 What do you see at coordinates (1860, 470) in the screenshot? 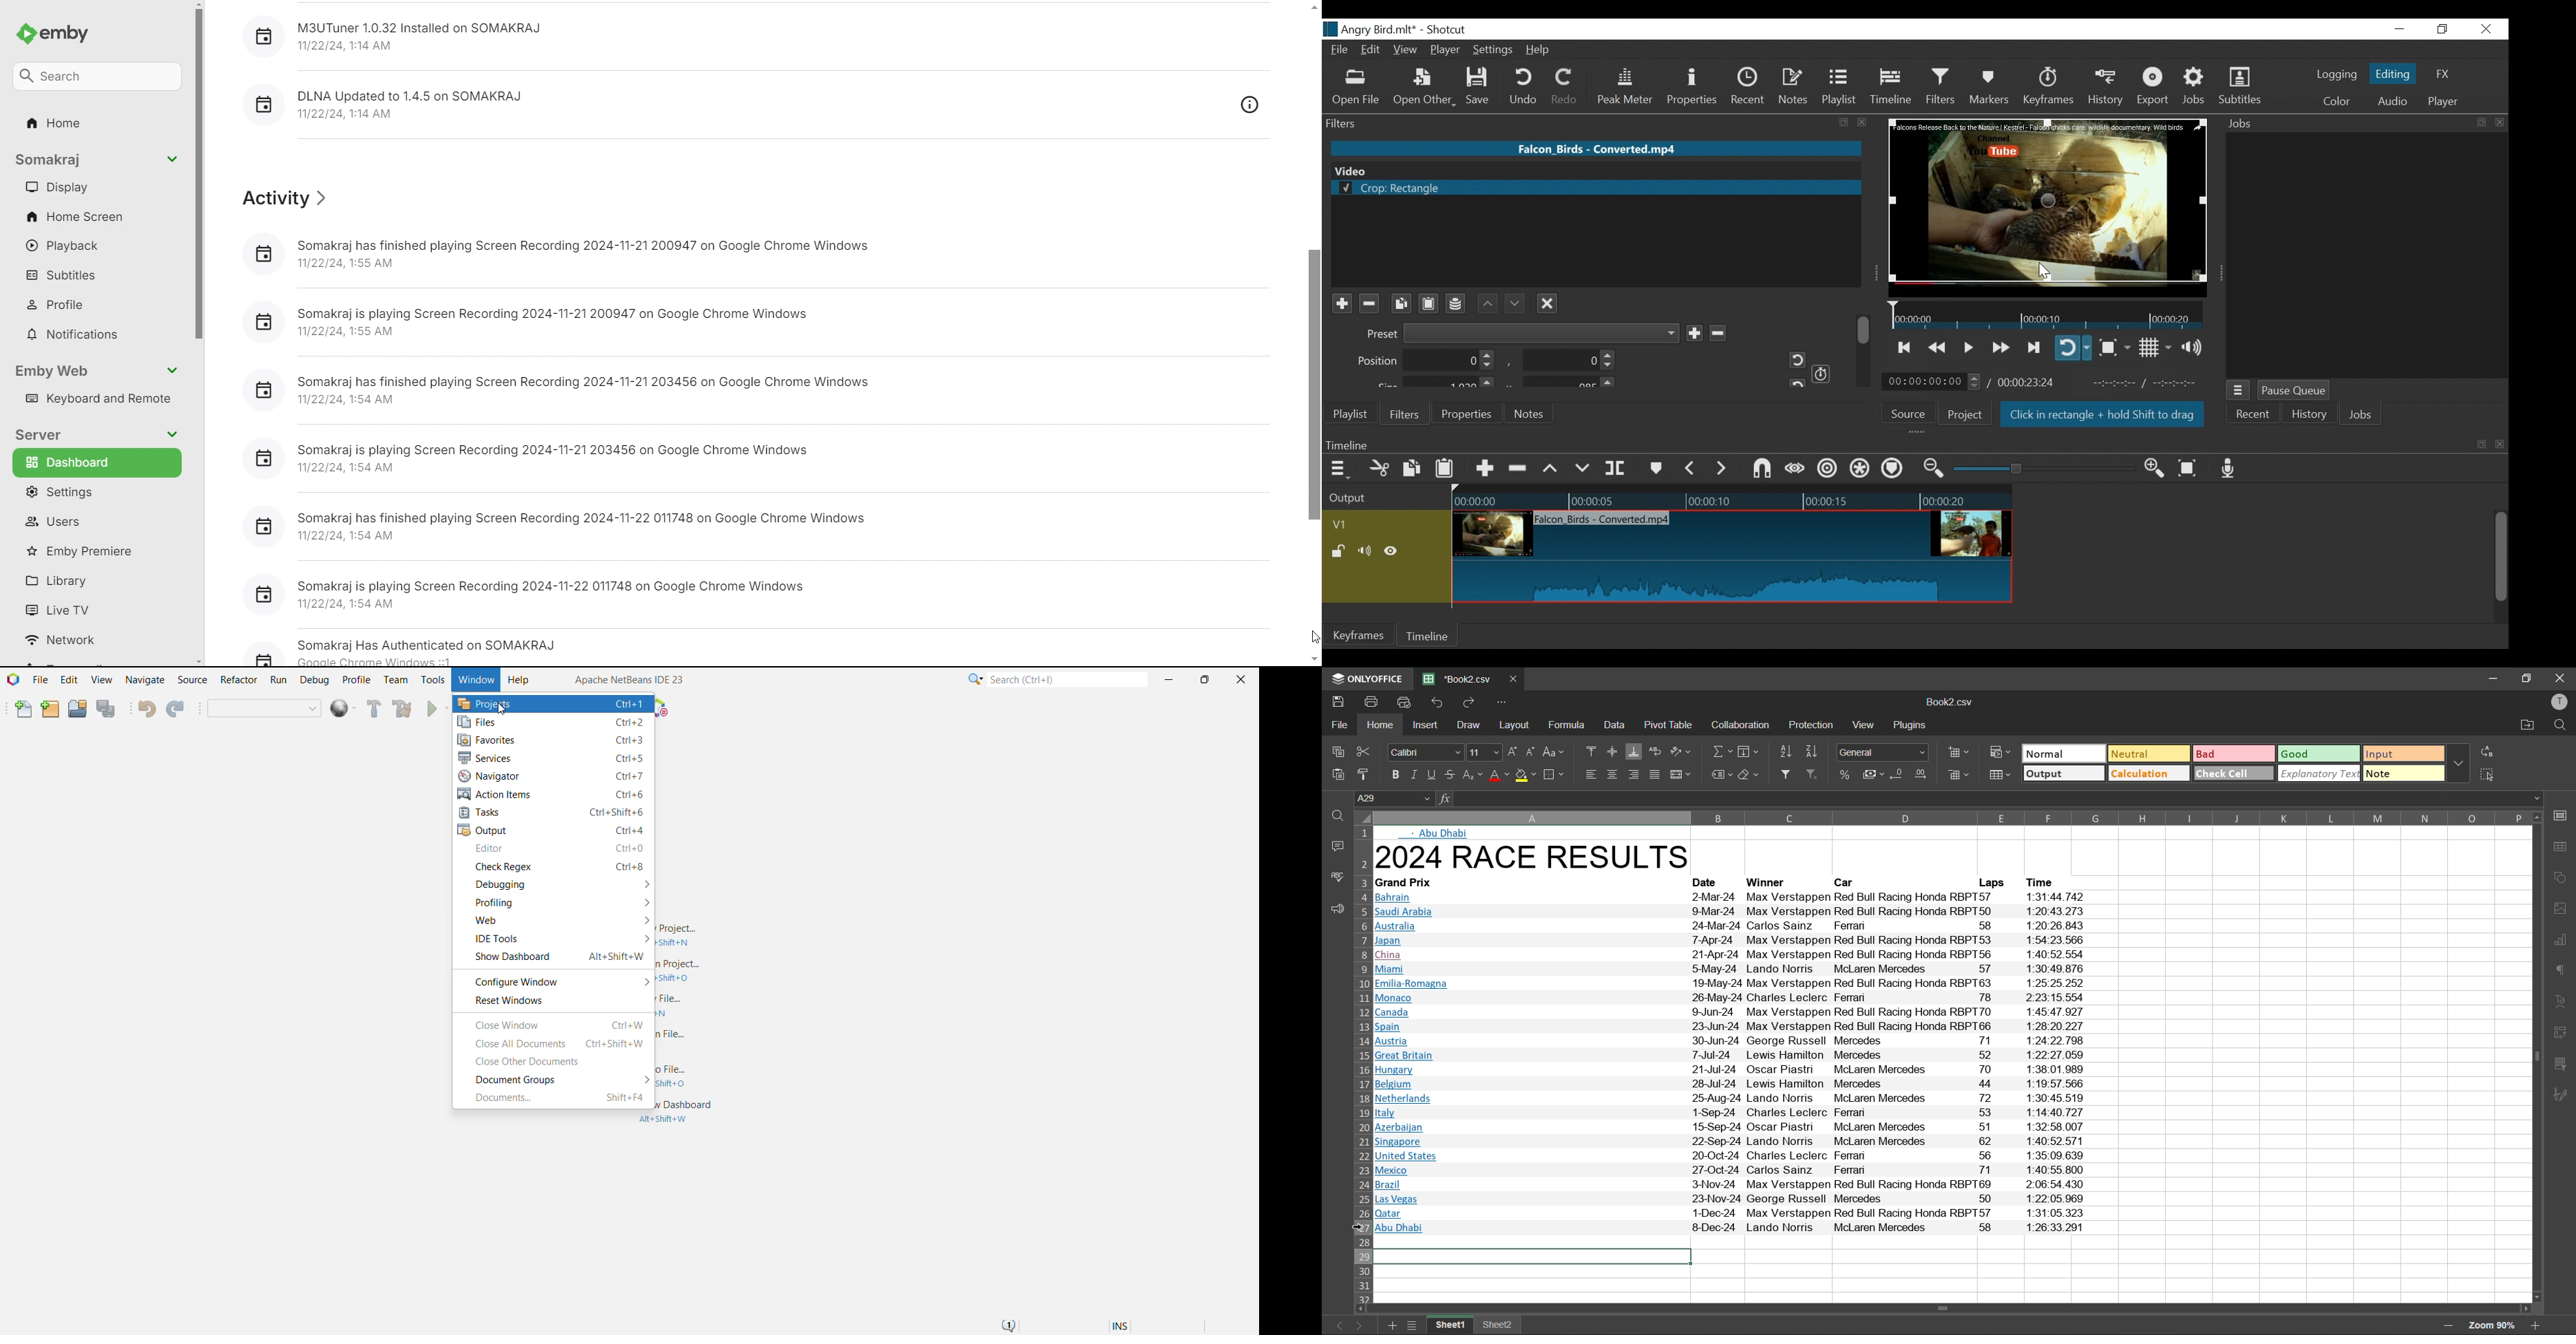
I see `Ripple all tracks` at bounding box center [1860, 470].